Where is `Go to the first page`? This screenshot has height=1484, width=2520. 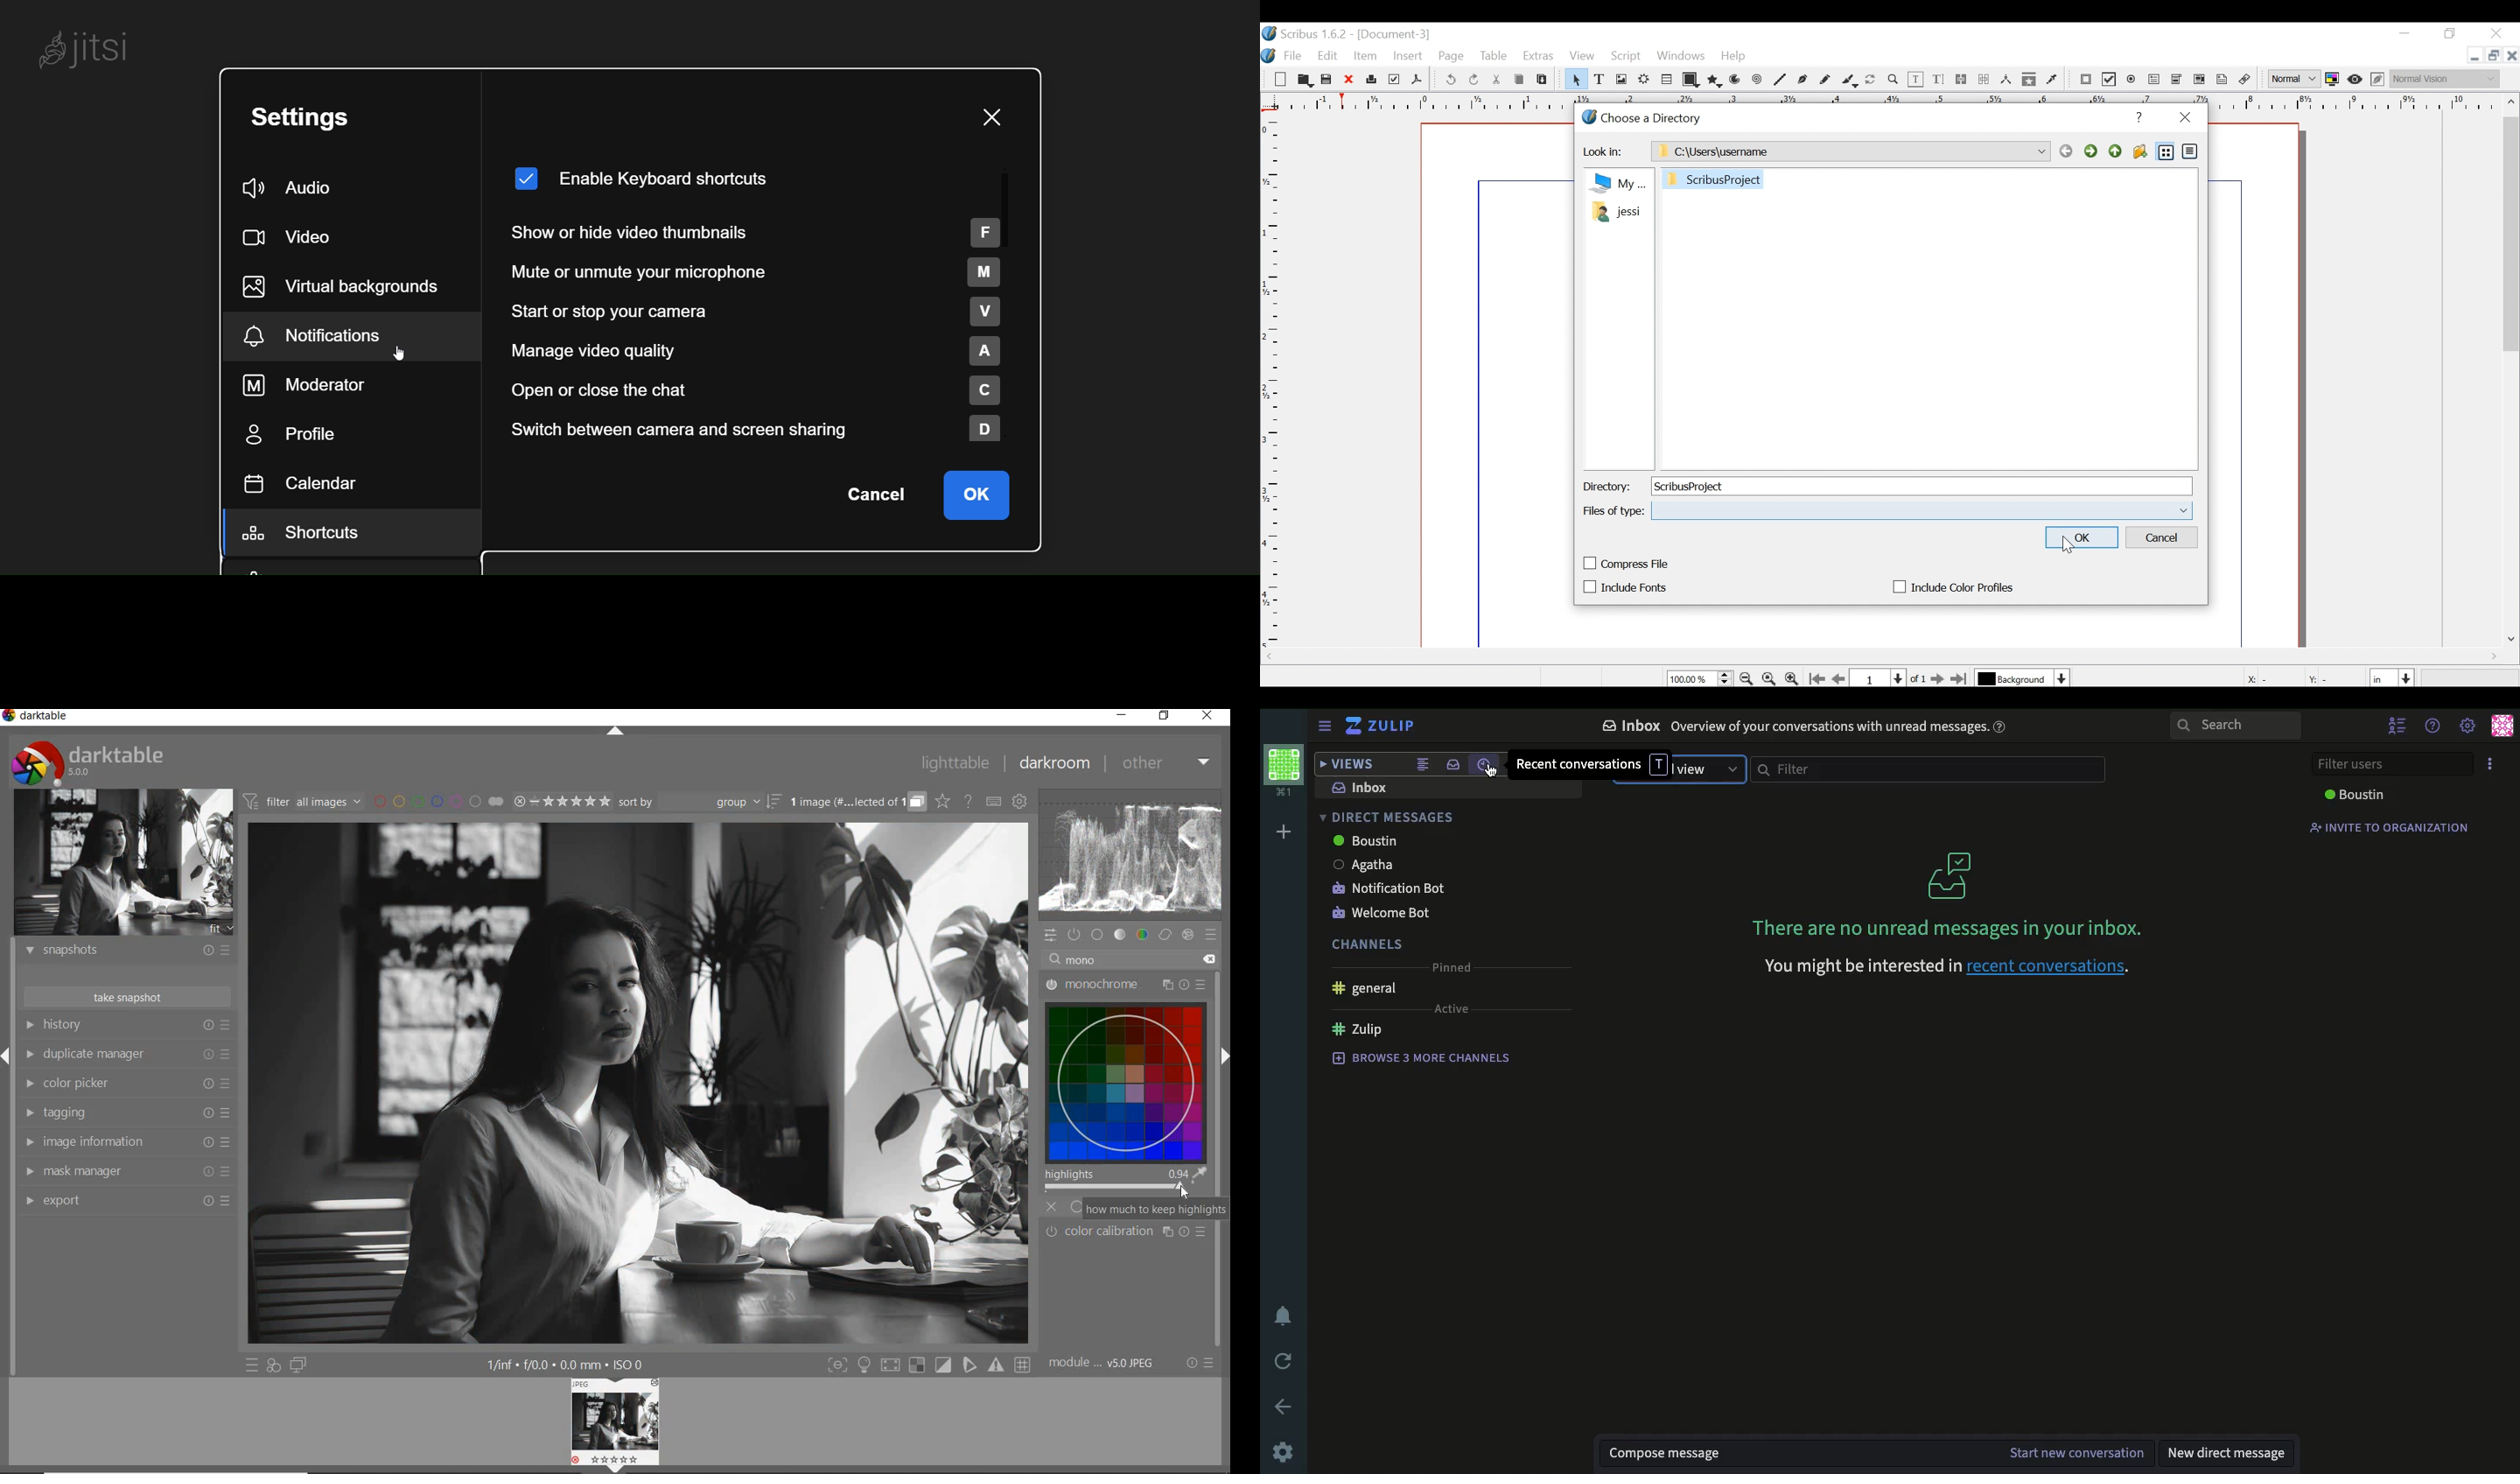
Go to the first page is located at coordinates (1818, 678).